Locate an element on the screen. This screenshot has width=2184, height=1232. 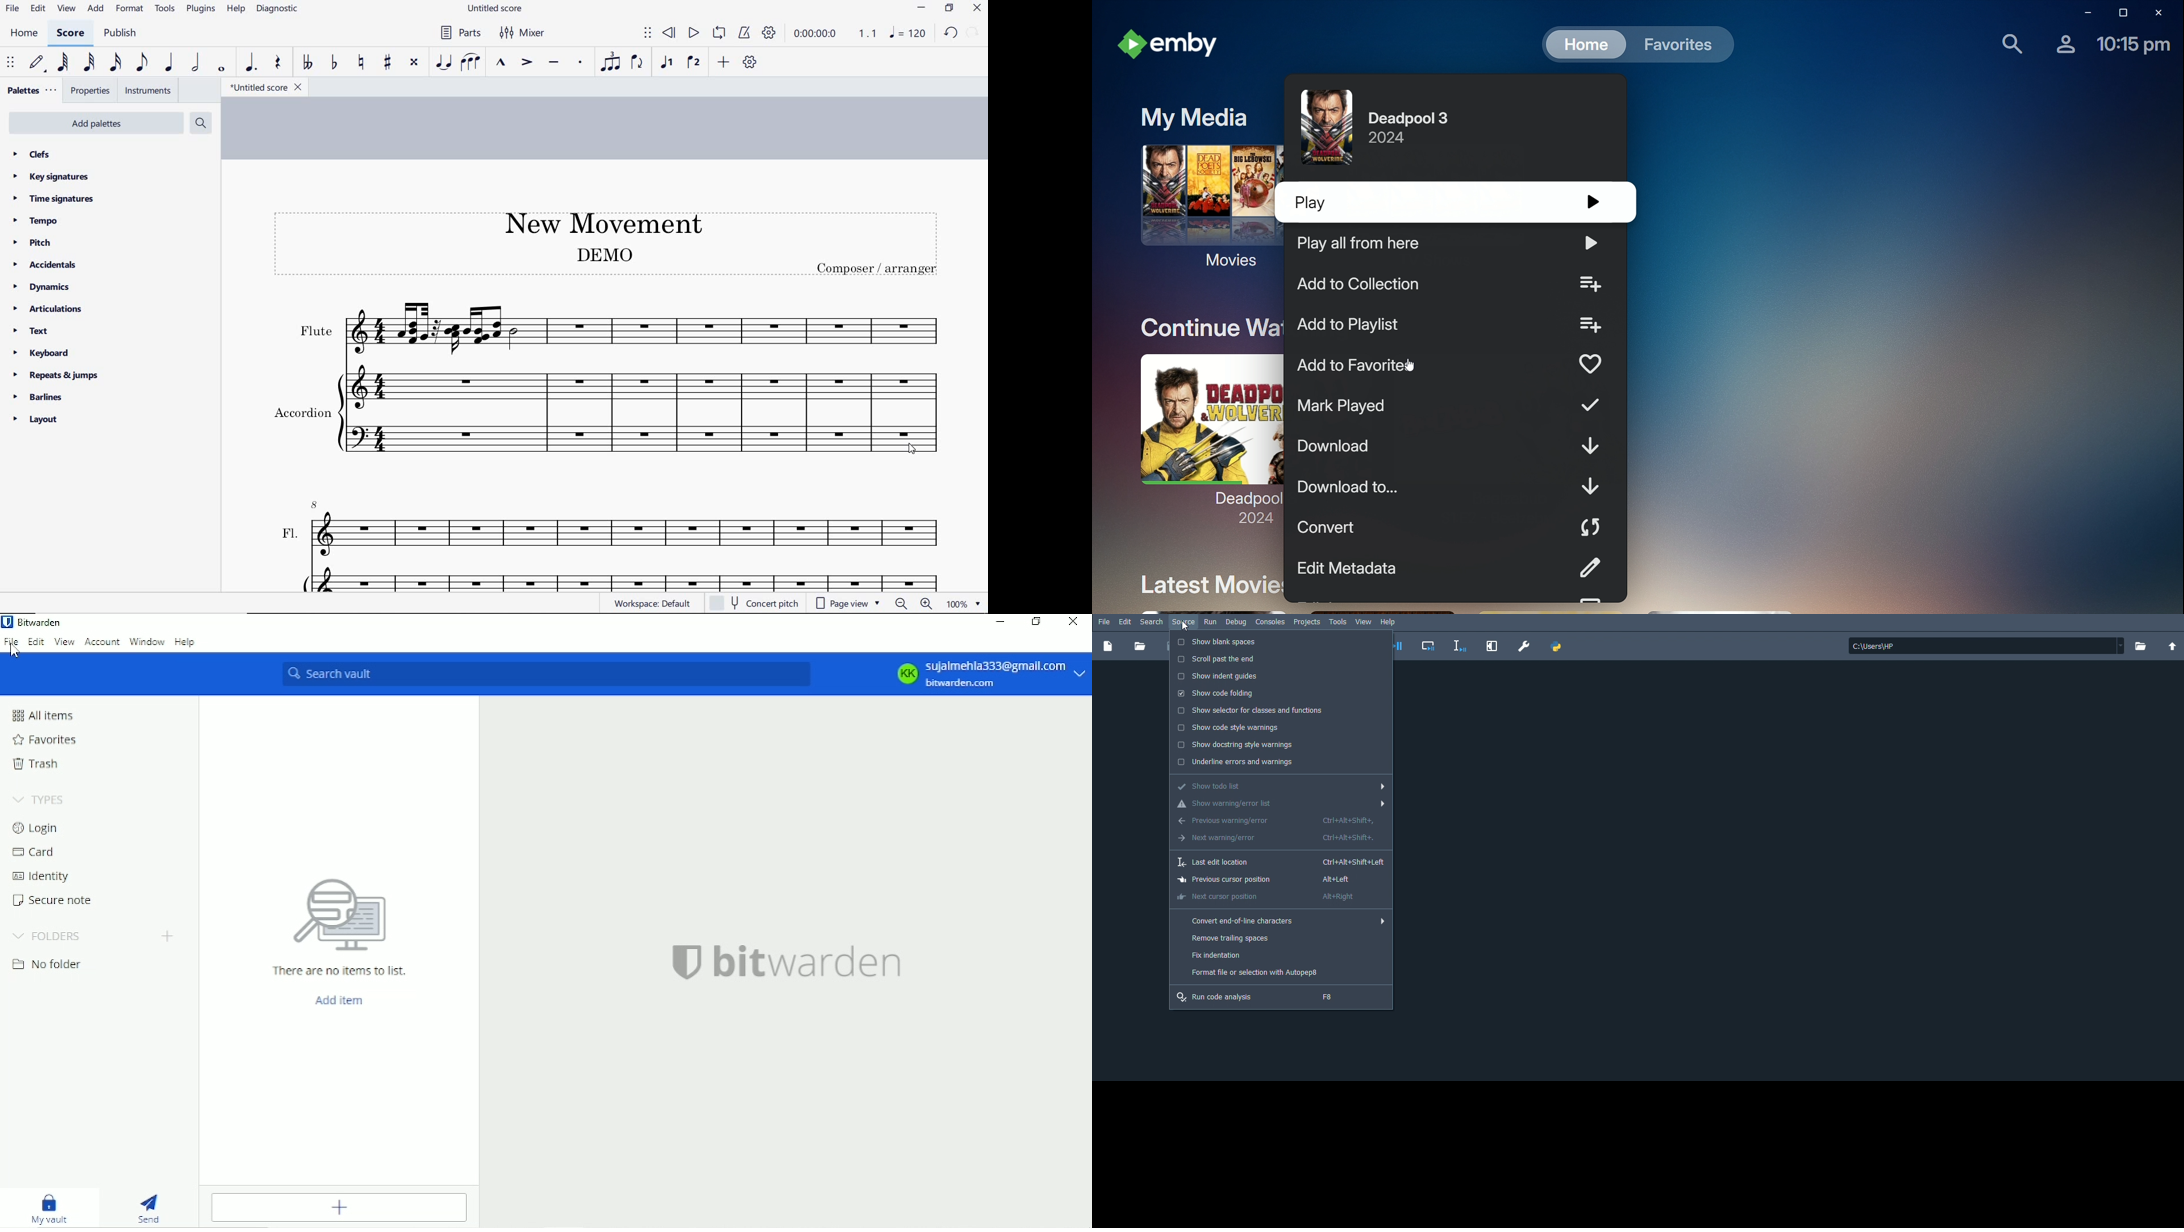
default (step time) is located at coordinates (38, 63).